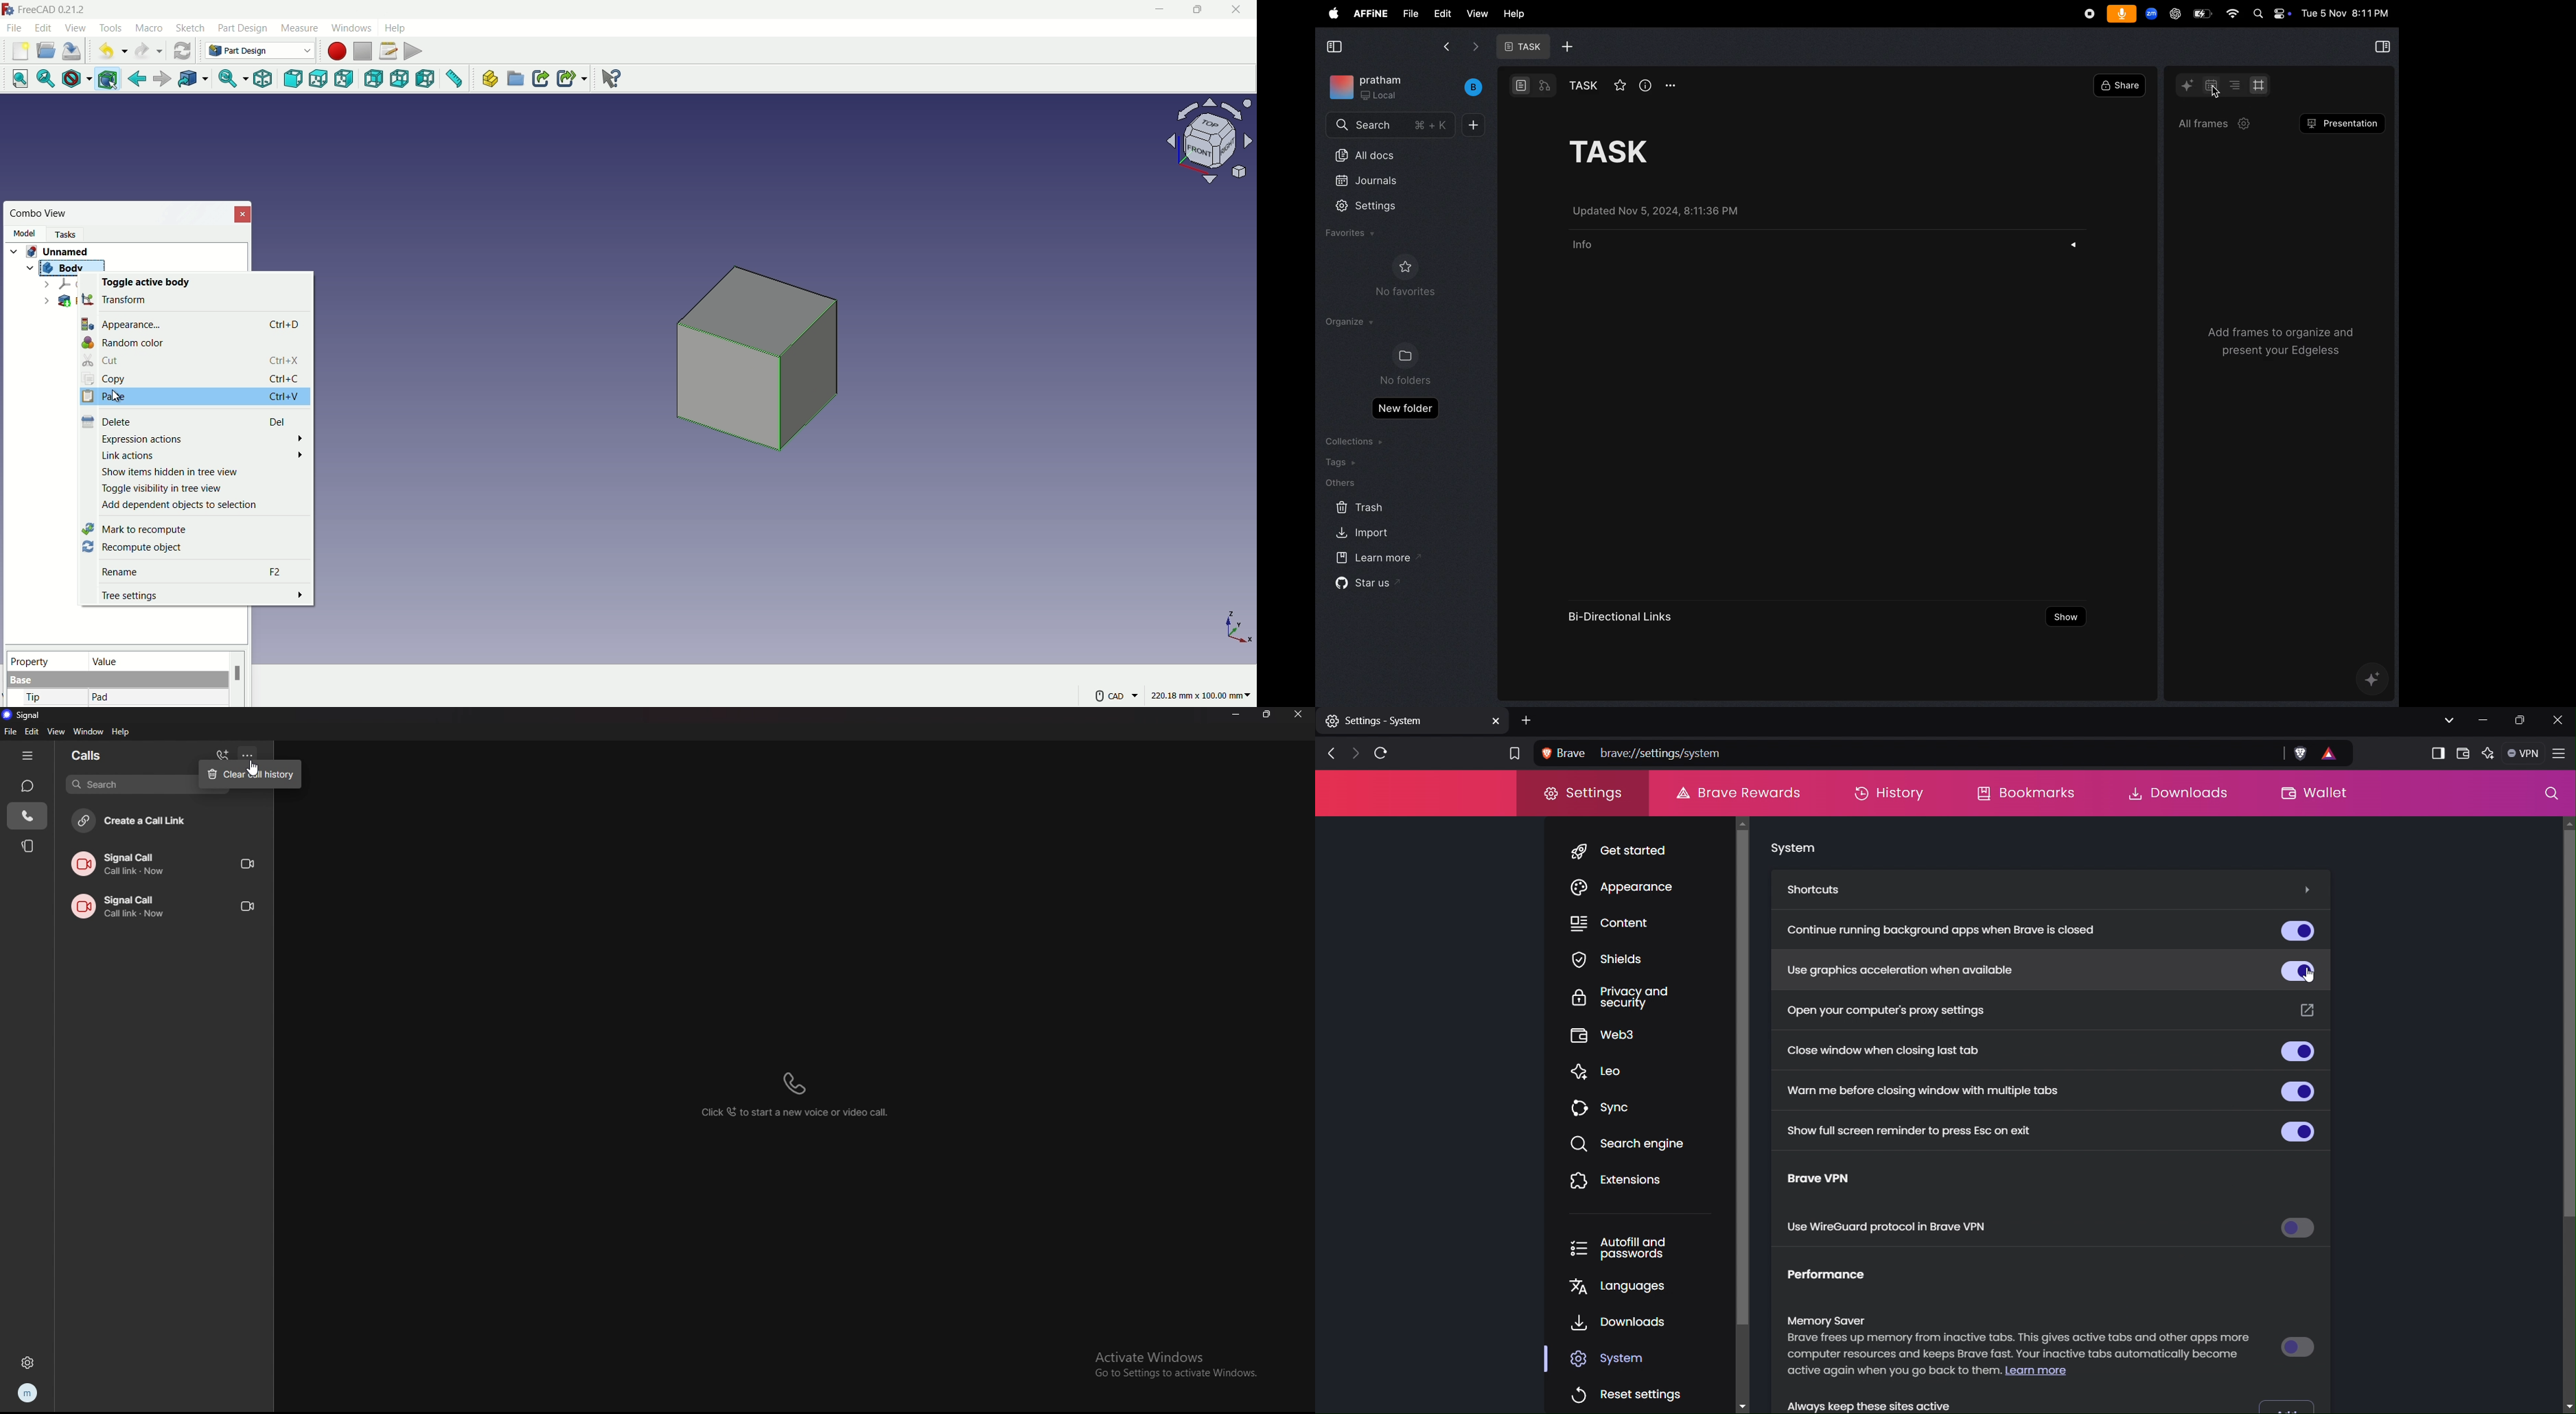 The width and height of the screenshot is (2576, 1428). I want to click on scroll bar, so click(238, 679).